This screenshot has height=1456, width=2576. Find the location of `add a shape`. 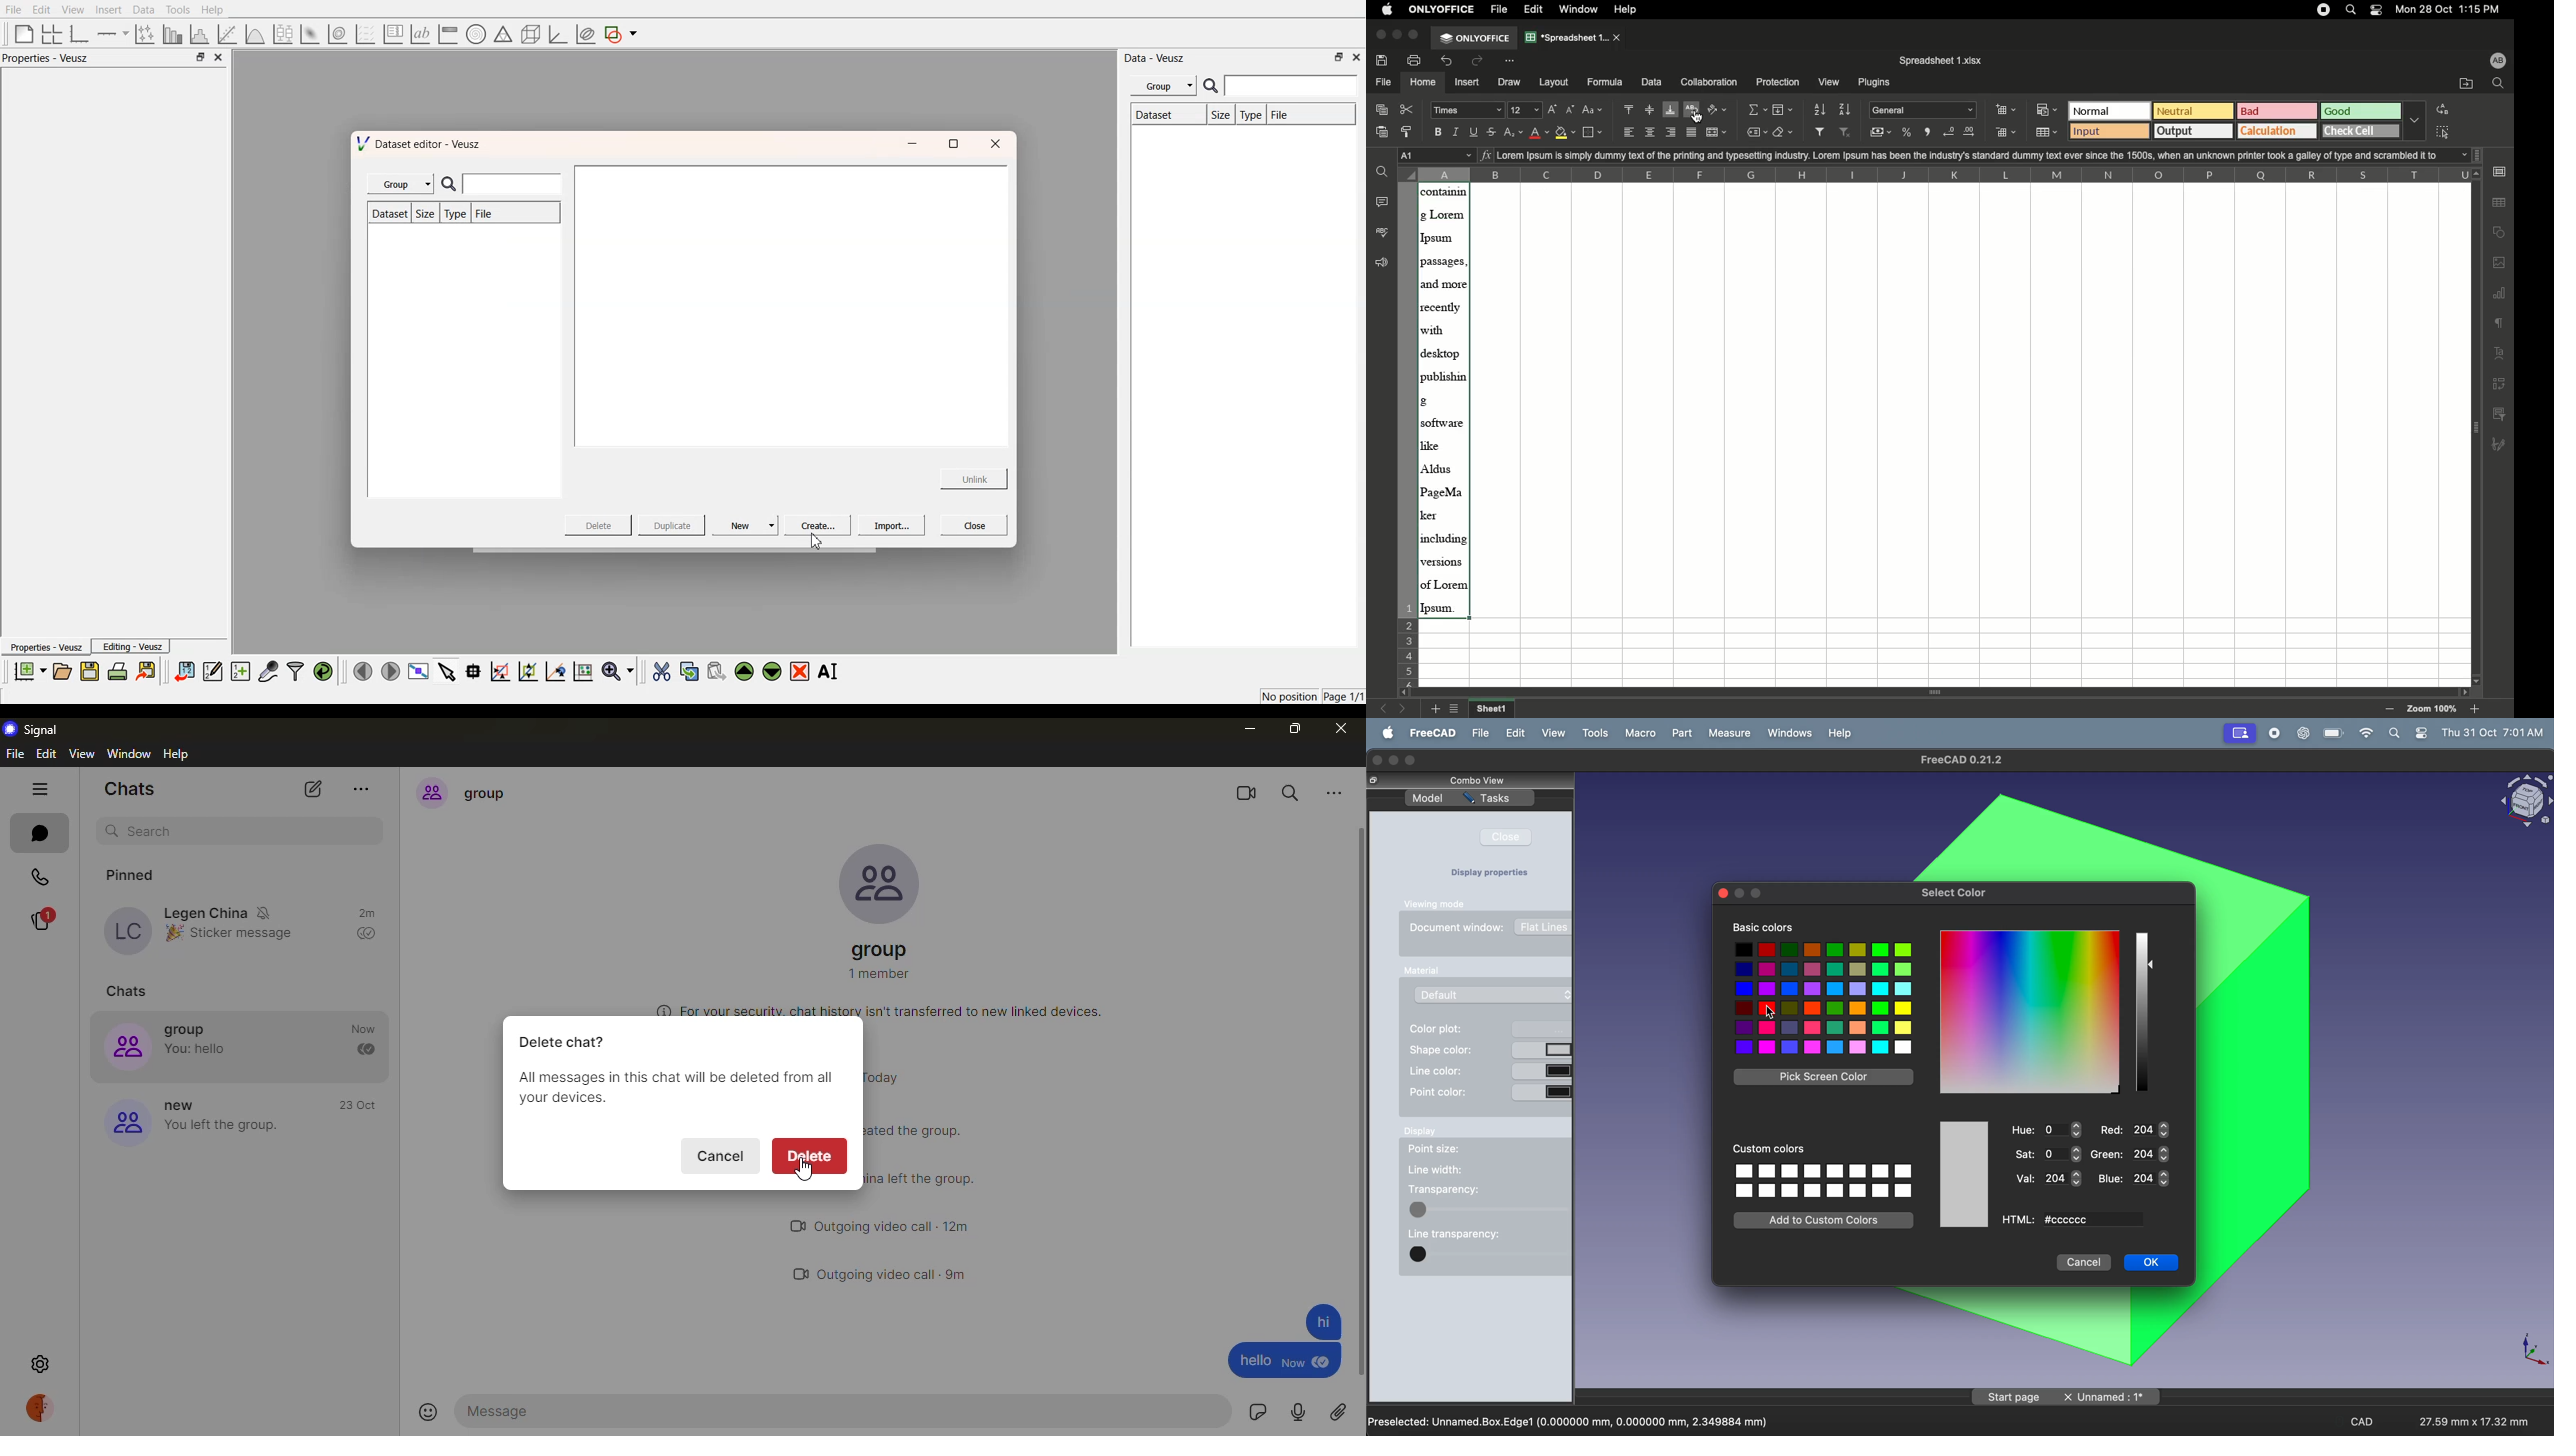

add a shape is located at coordinates (622, 35).